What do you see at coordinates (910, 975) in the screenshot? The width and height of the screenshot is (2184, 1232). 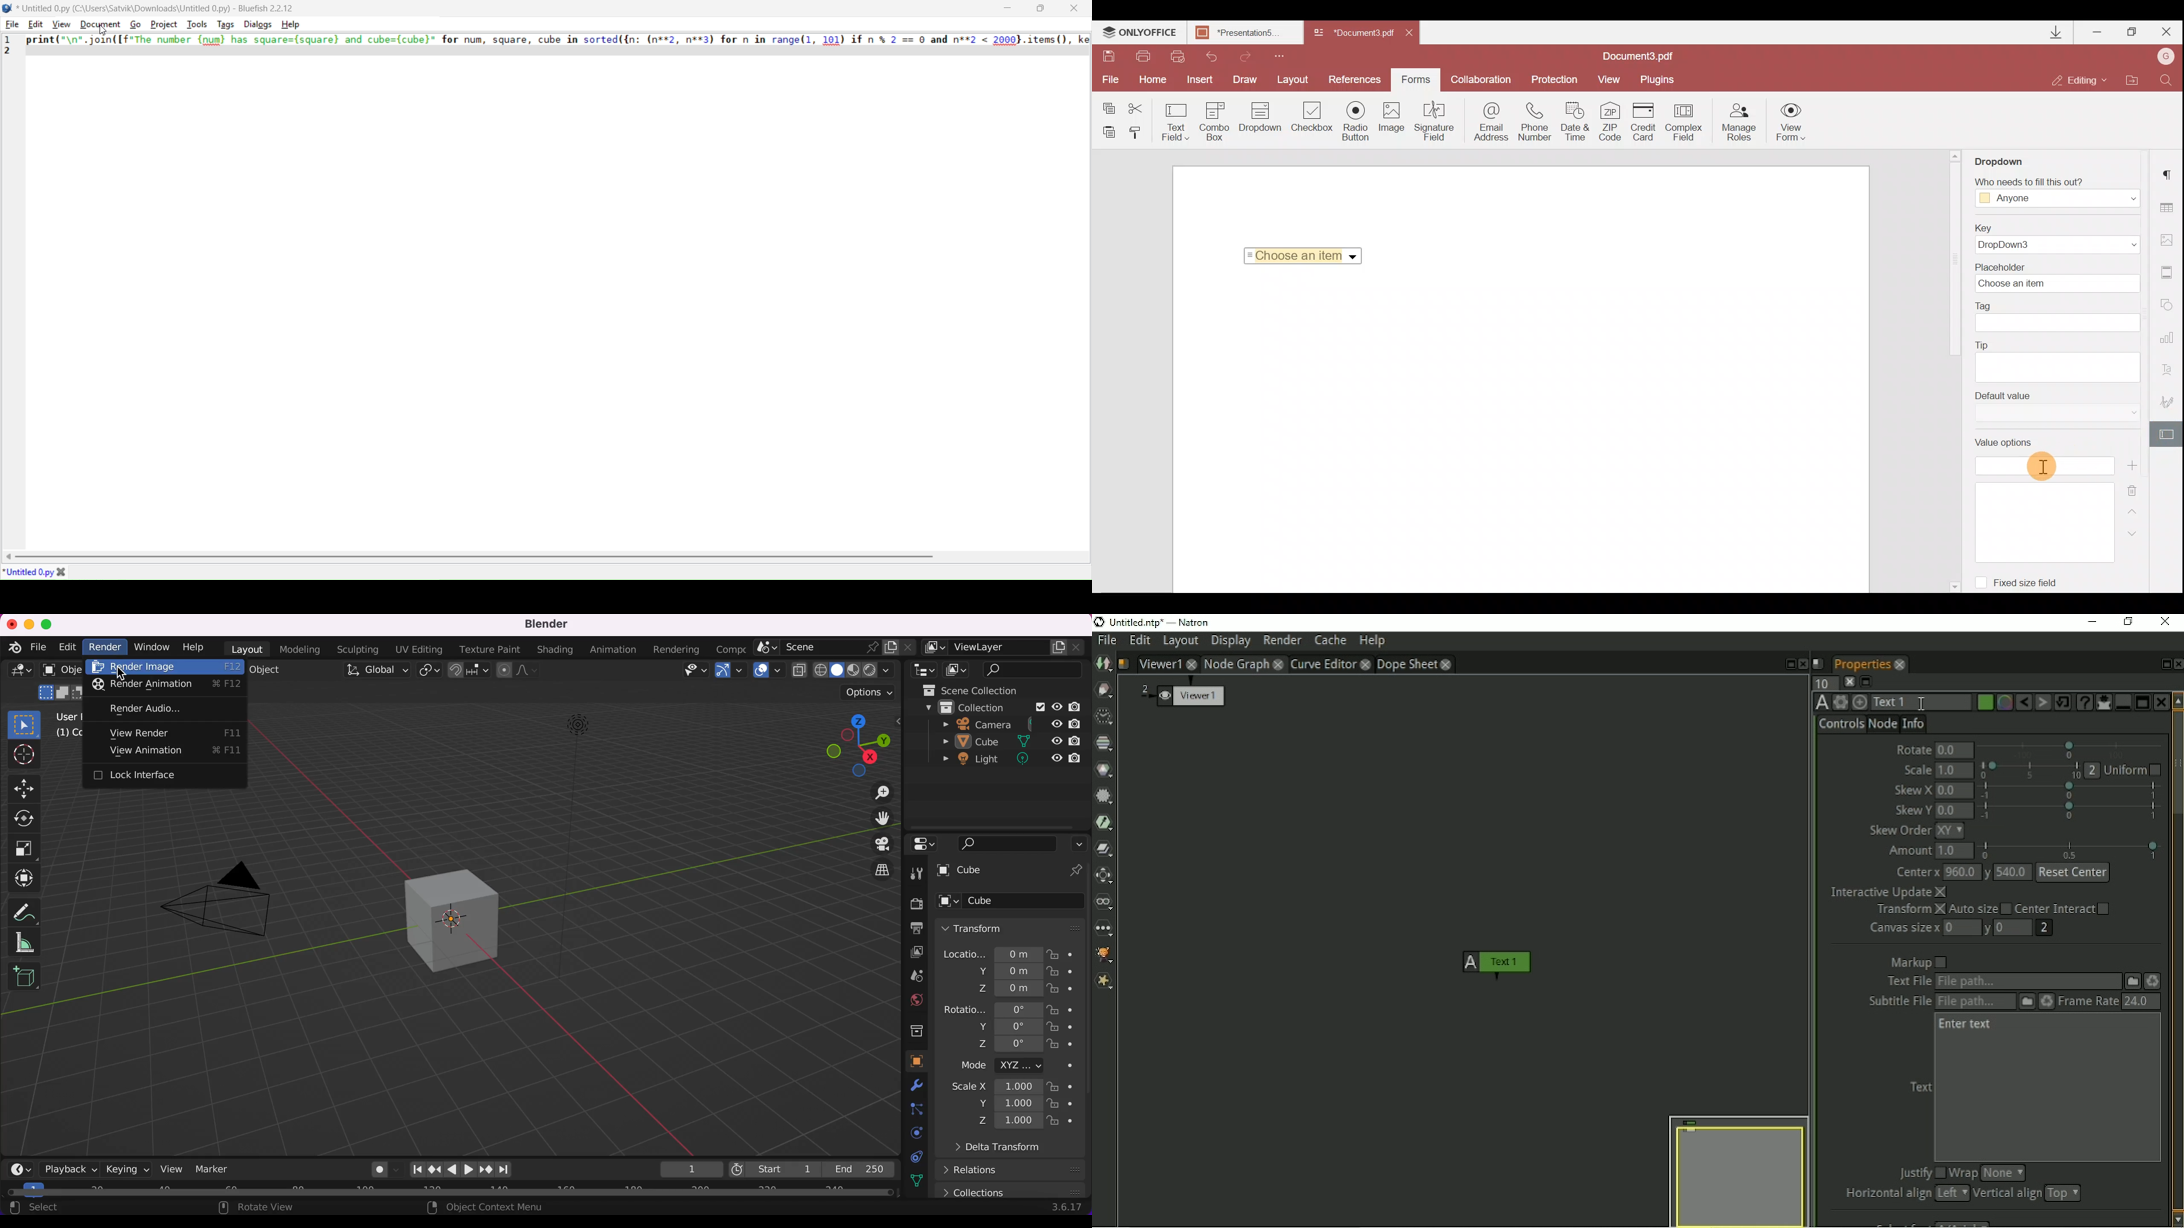 I see `scene` at bounding box center [910, 975].